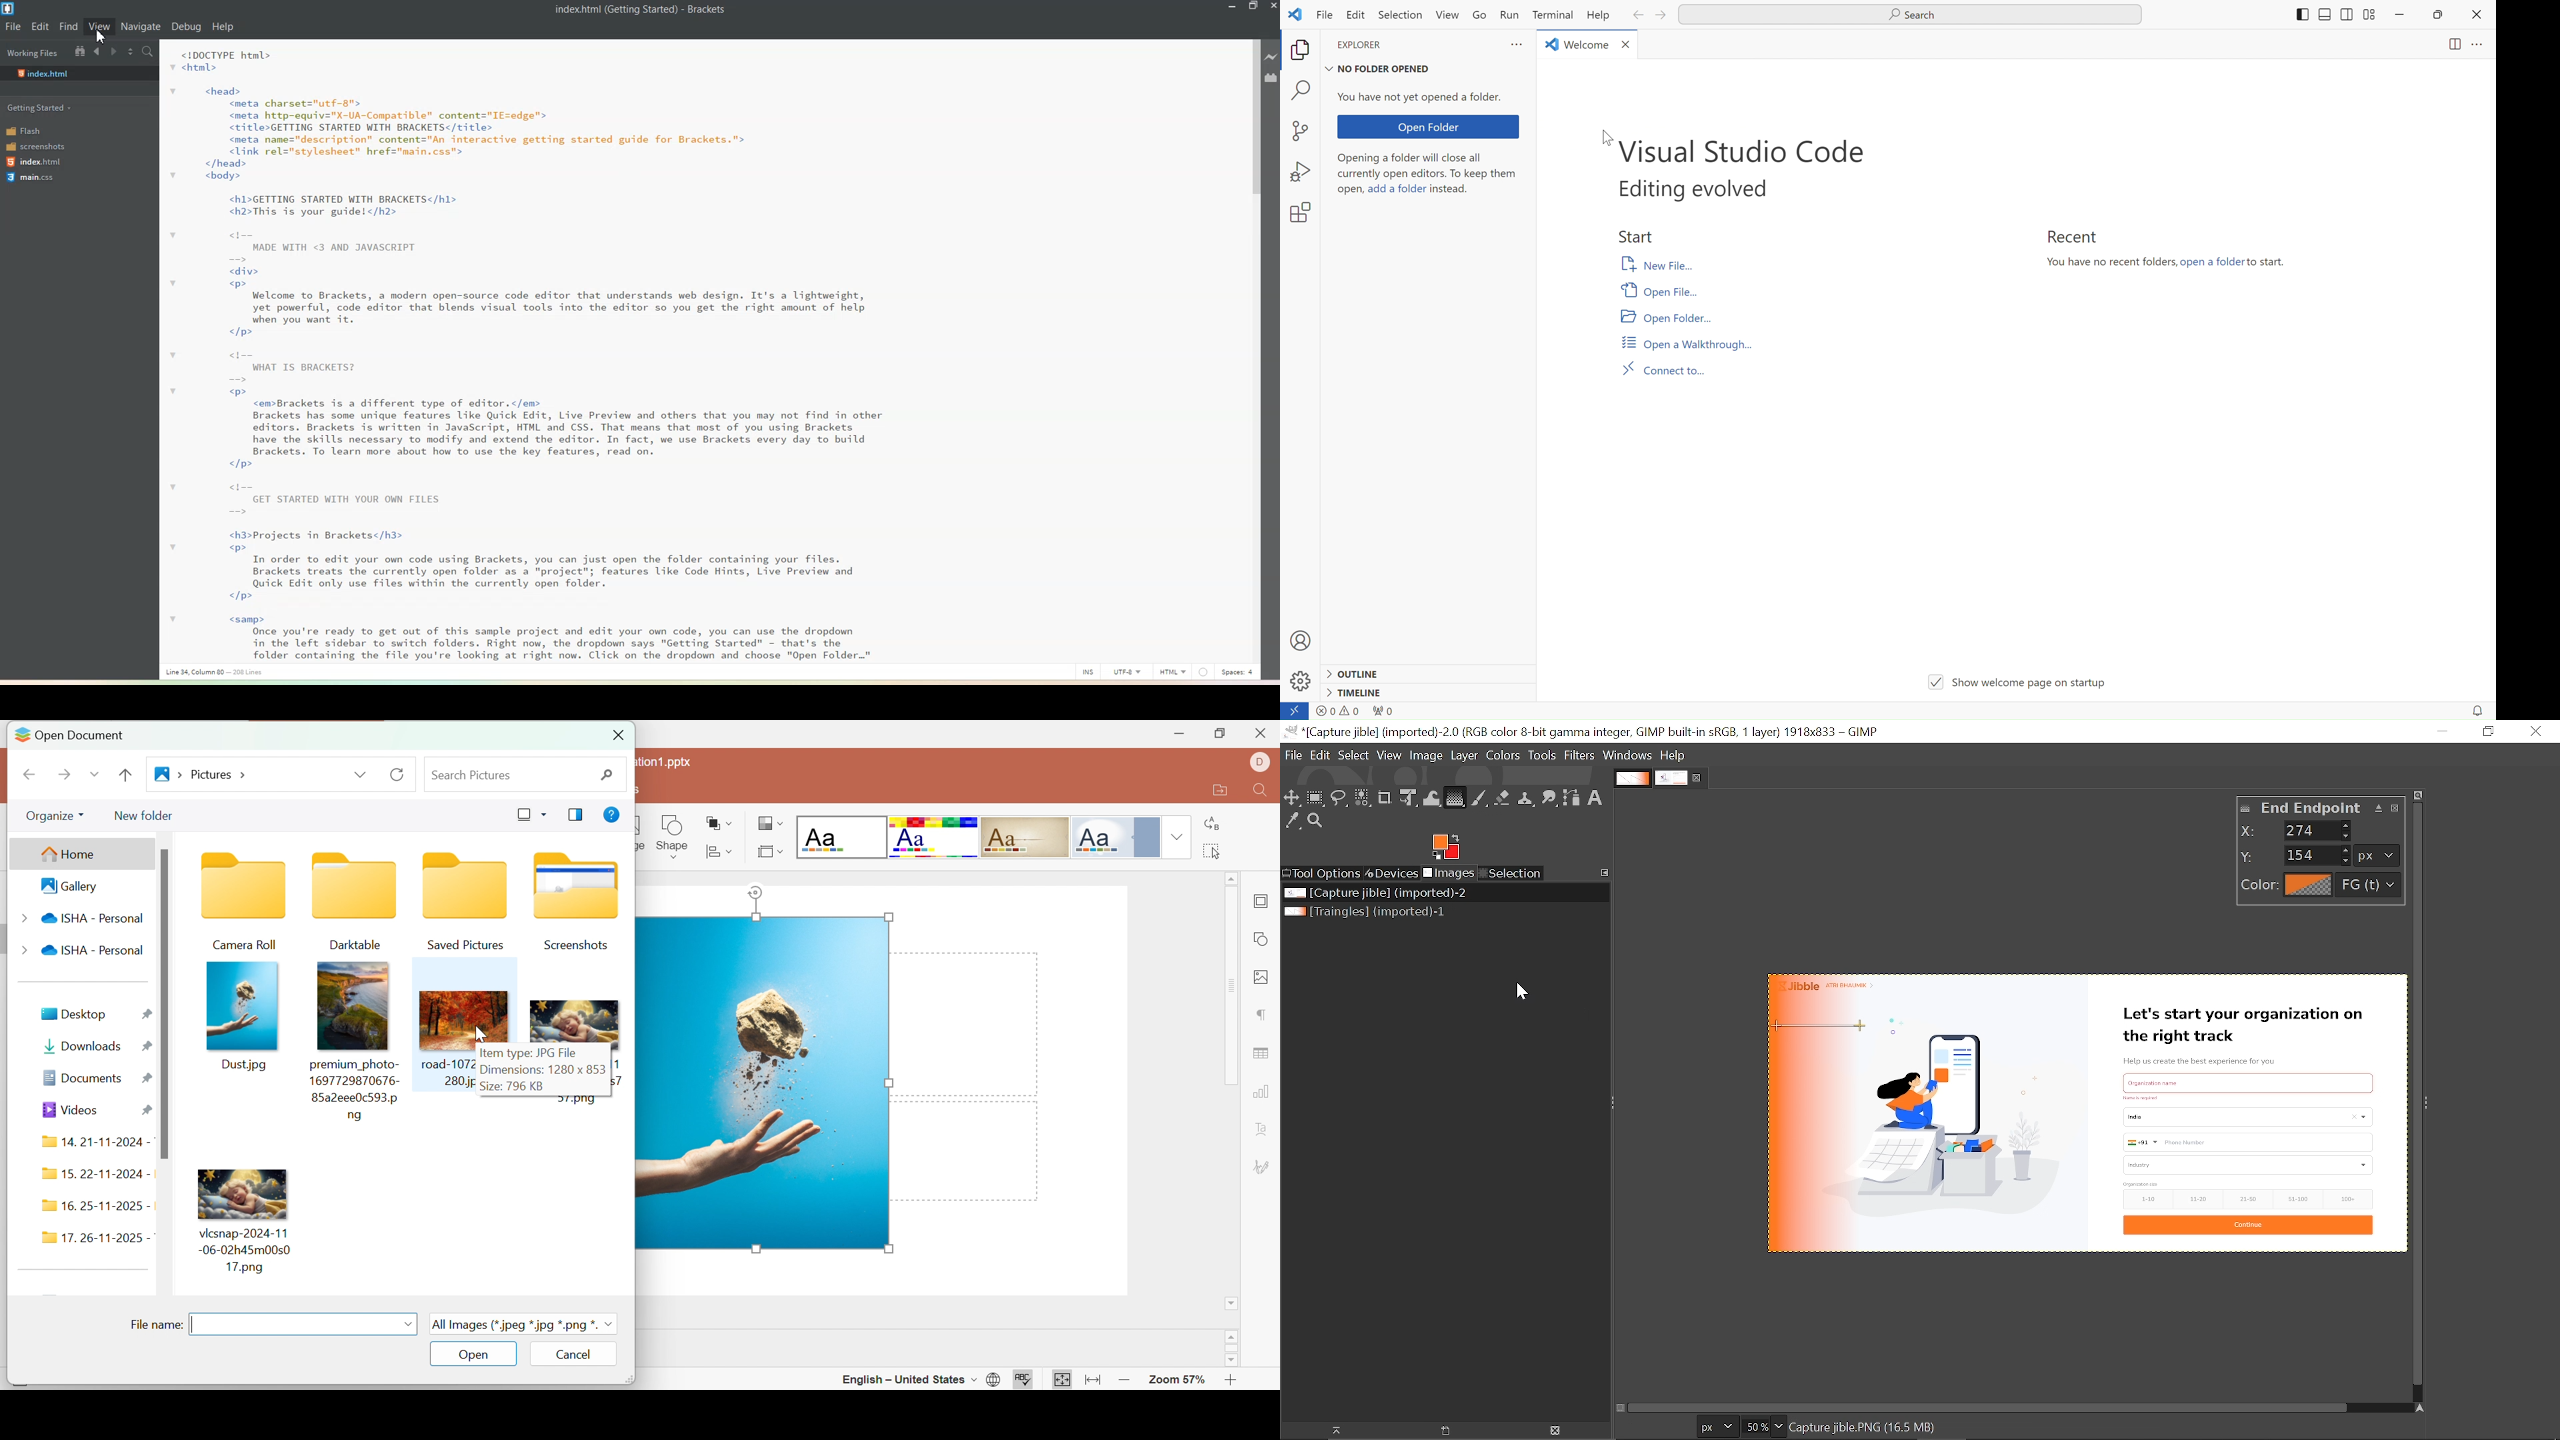 Image resolution: width=2576 pixels, height=1456 pixels. What do you see at coordinates (1231, 1349) in the screenshot?
I see `scroll bar` at bounding box center [1231, 1349].